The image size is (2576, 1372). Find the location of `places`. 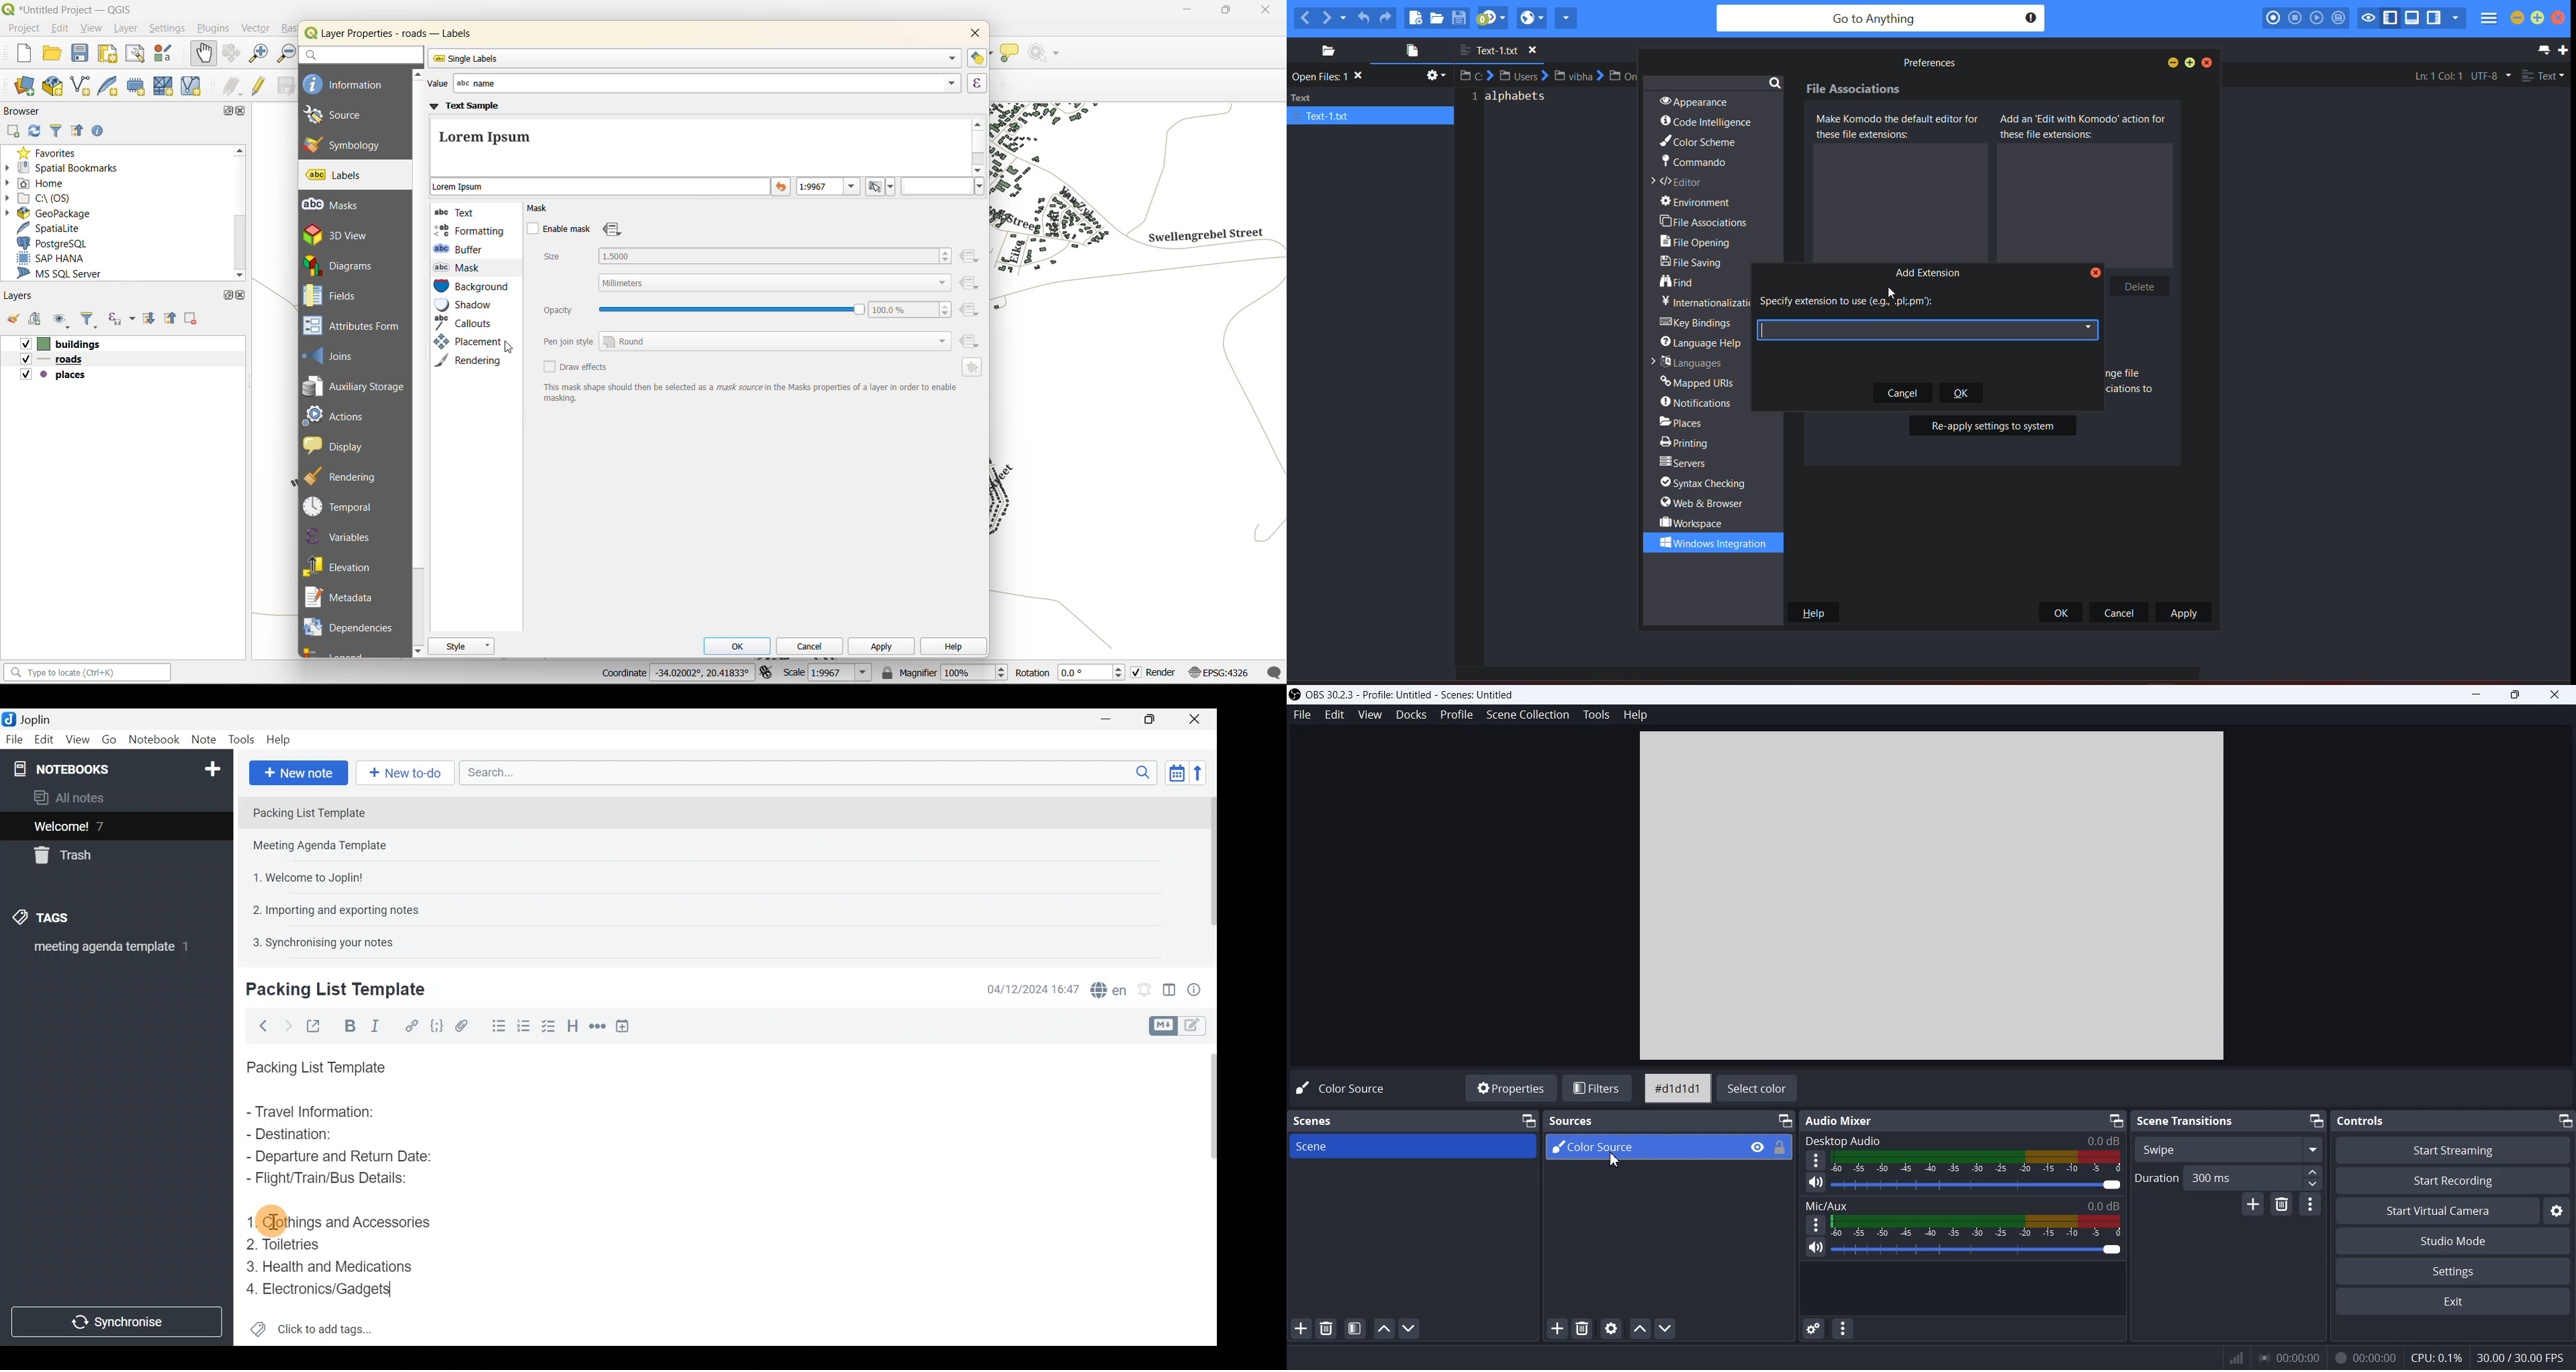

places is located at coordinates (1323, 51).